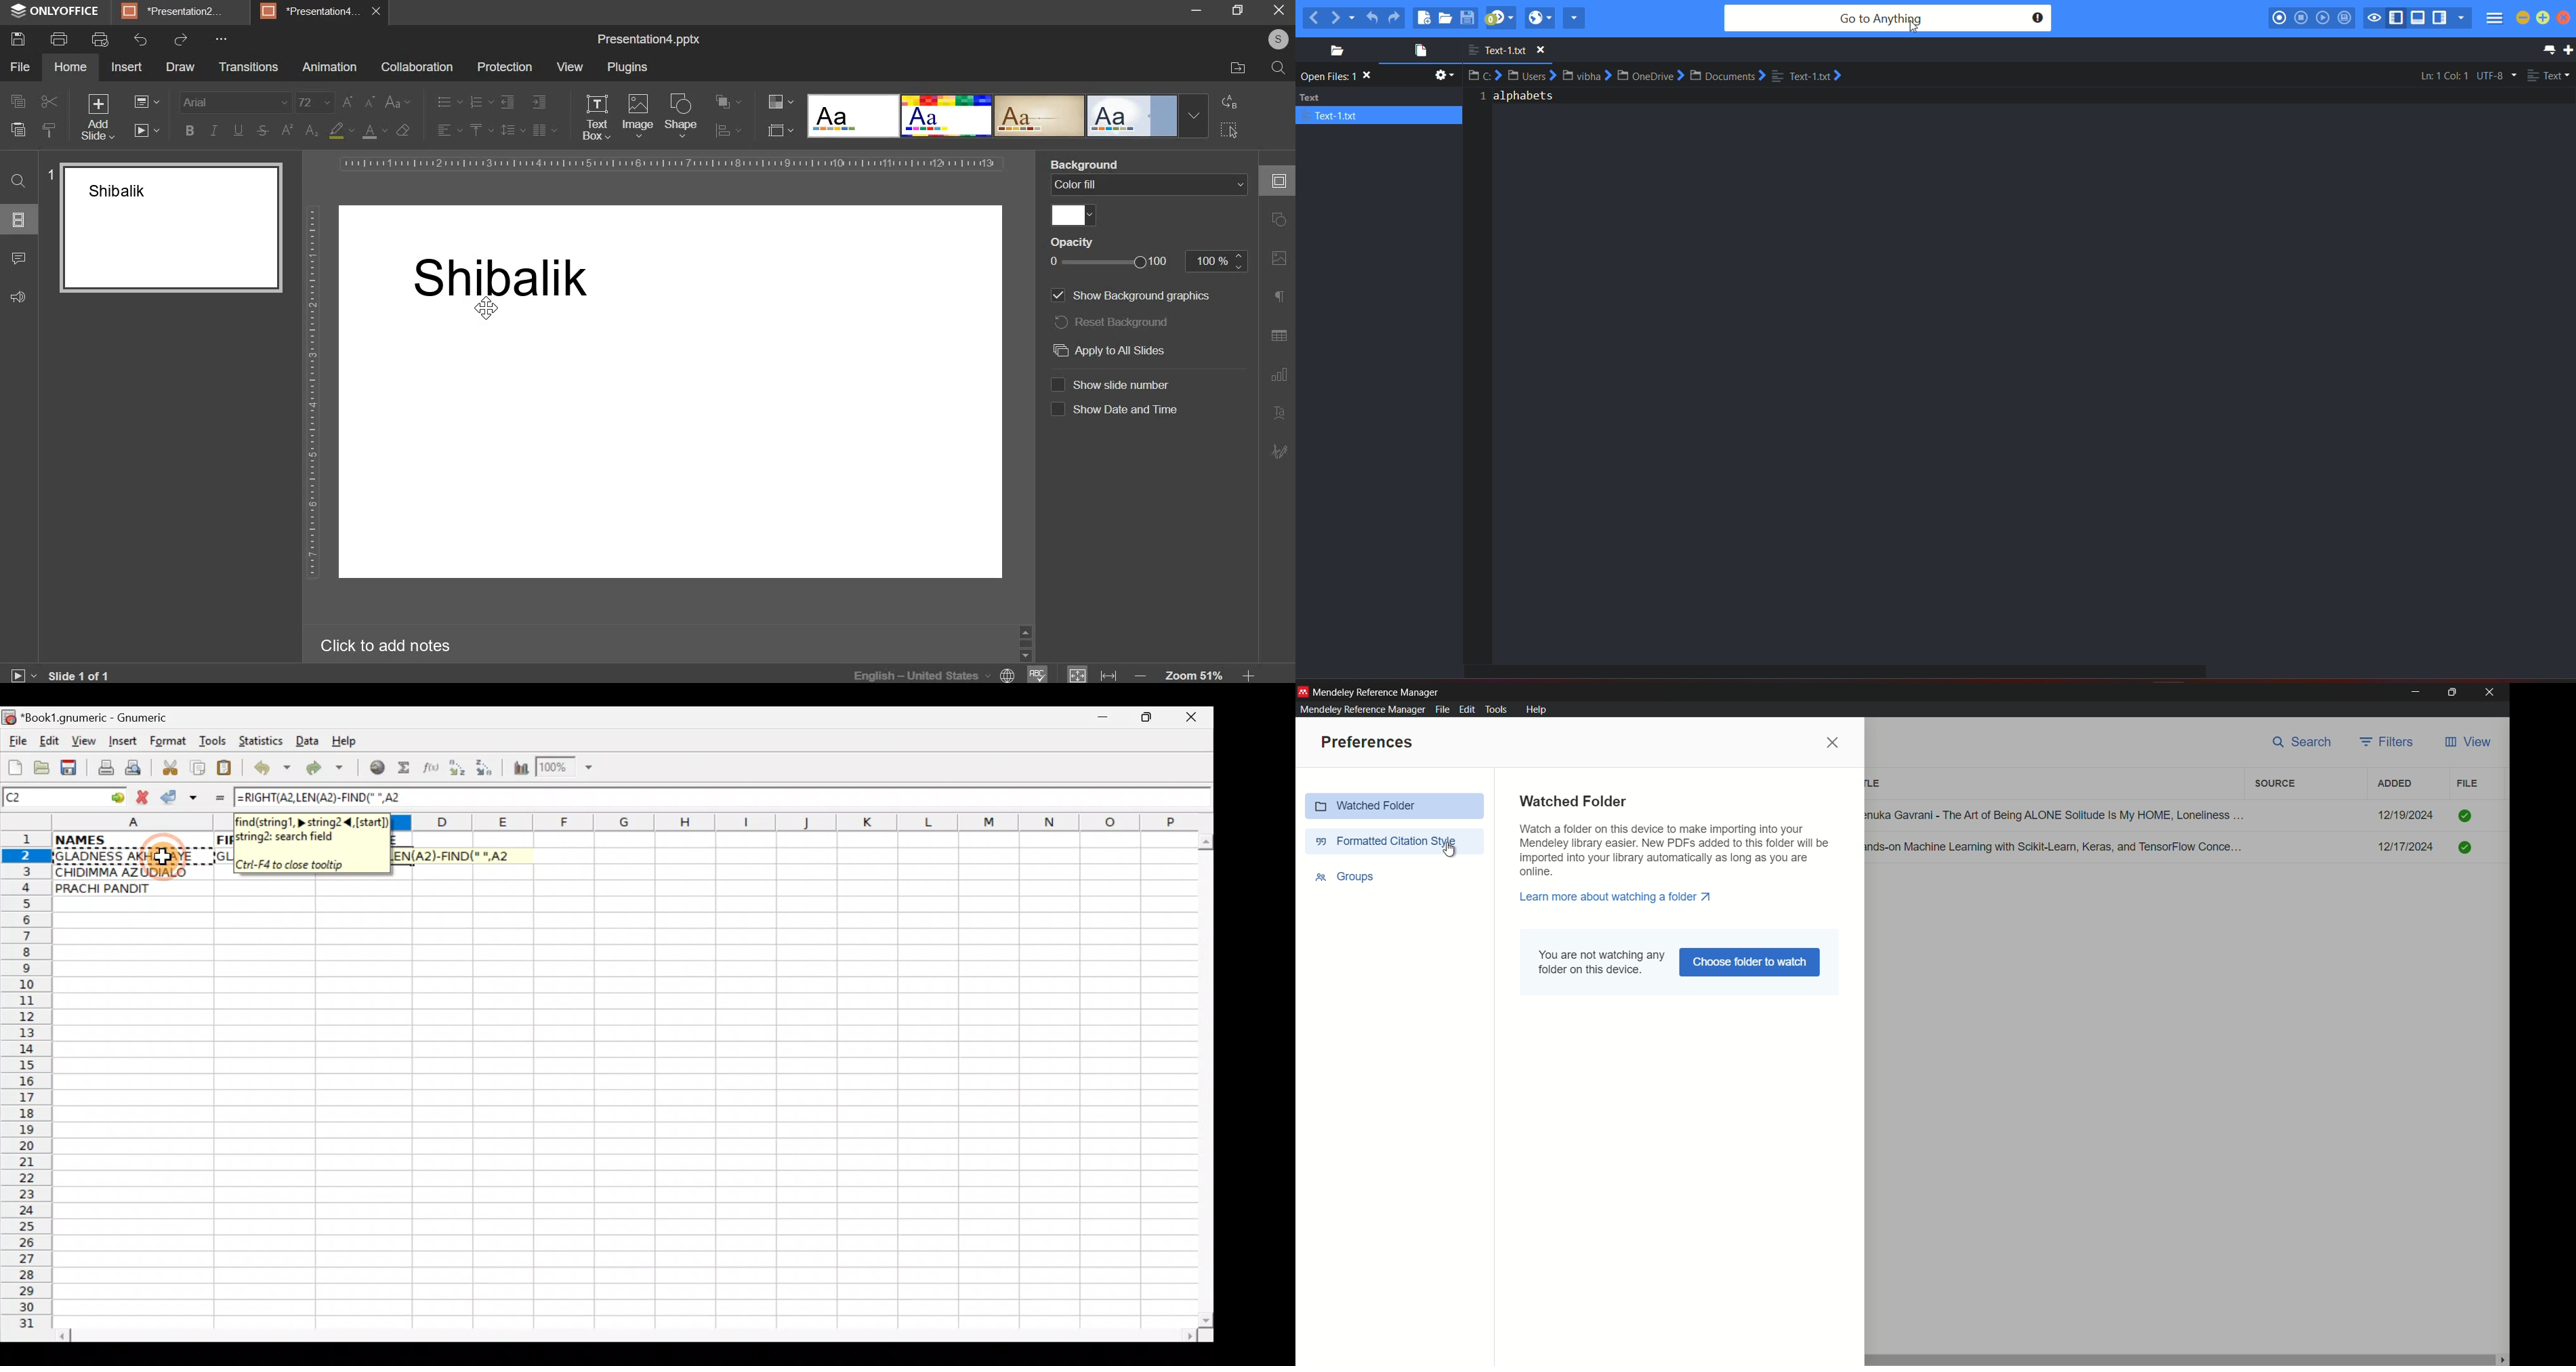 The width and height of the screenshot is (2576, 1372). Describe the element at coordinates (51, 798) in the screenshot. I see `Cell name C2` at that location.